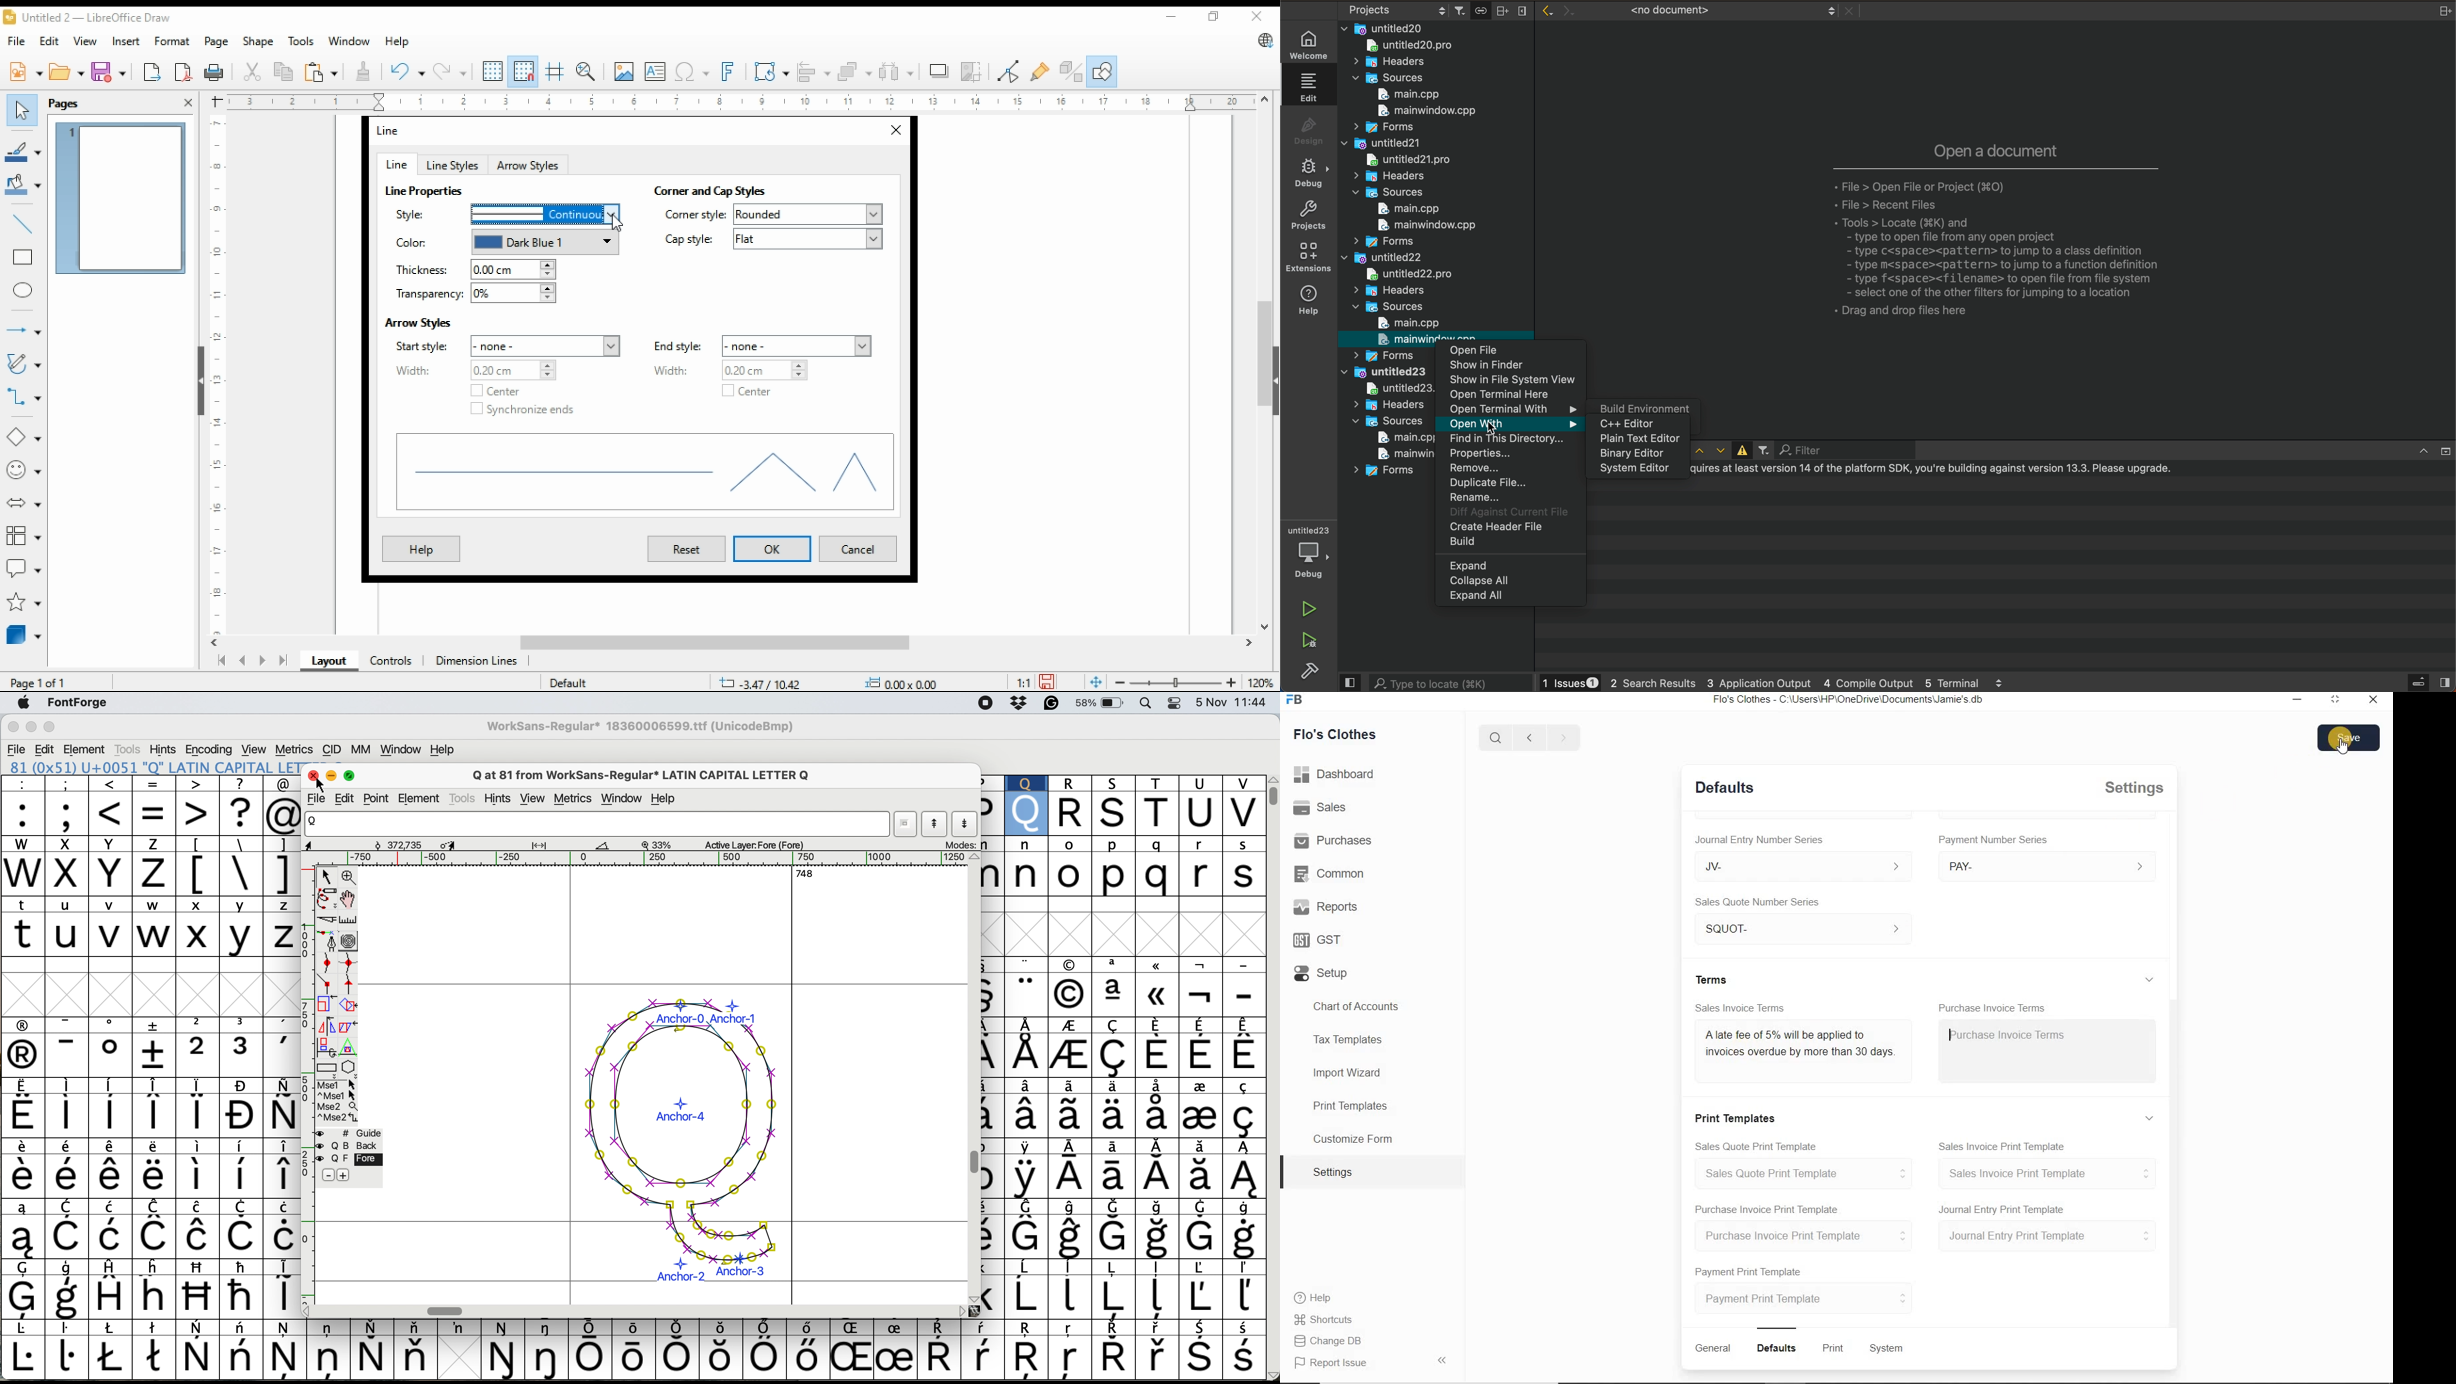 Image resolution: width=2464 pixels, height=1400 pixels. Describe the element at coordinates (25, 469) in the screenshot. I see `symbol shapes` at that location.